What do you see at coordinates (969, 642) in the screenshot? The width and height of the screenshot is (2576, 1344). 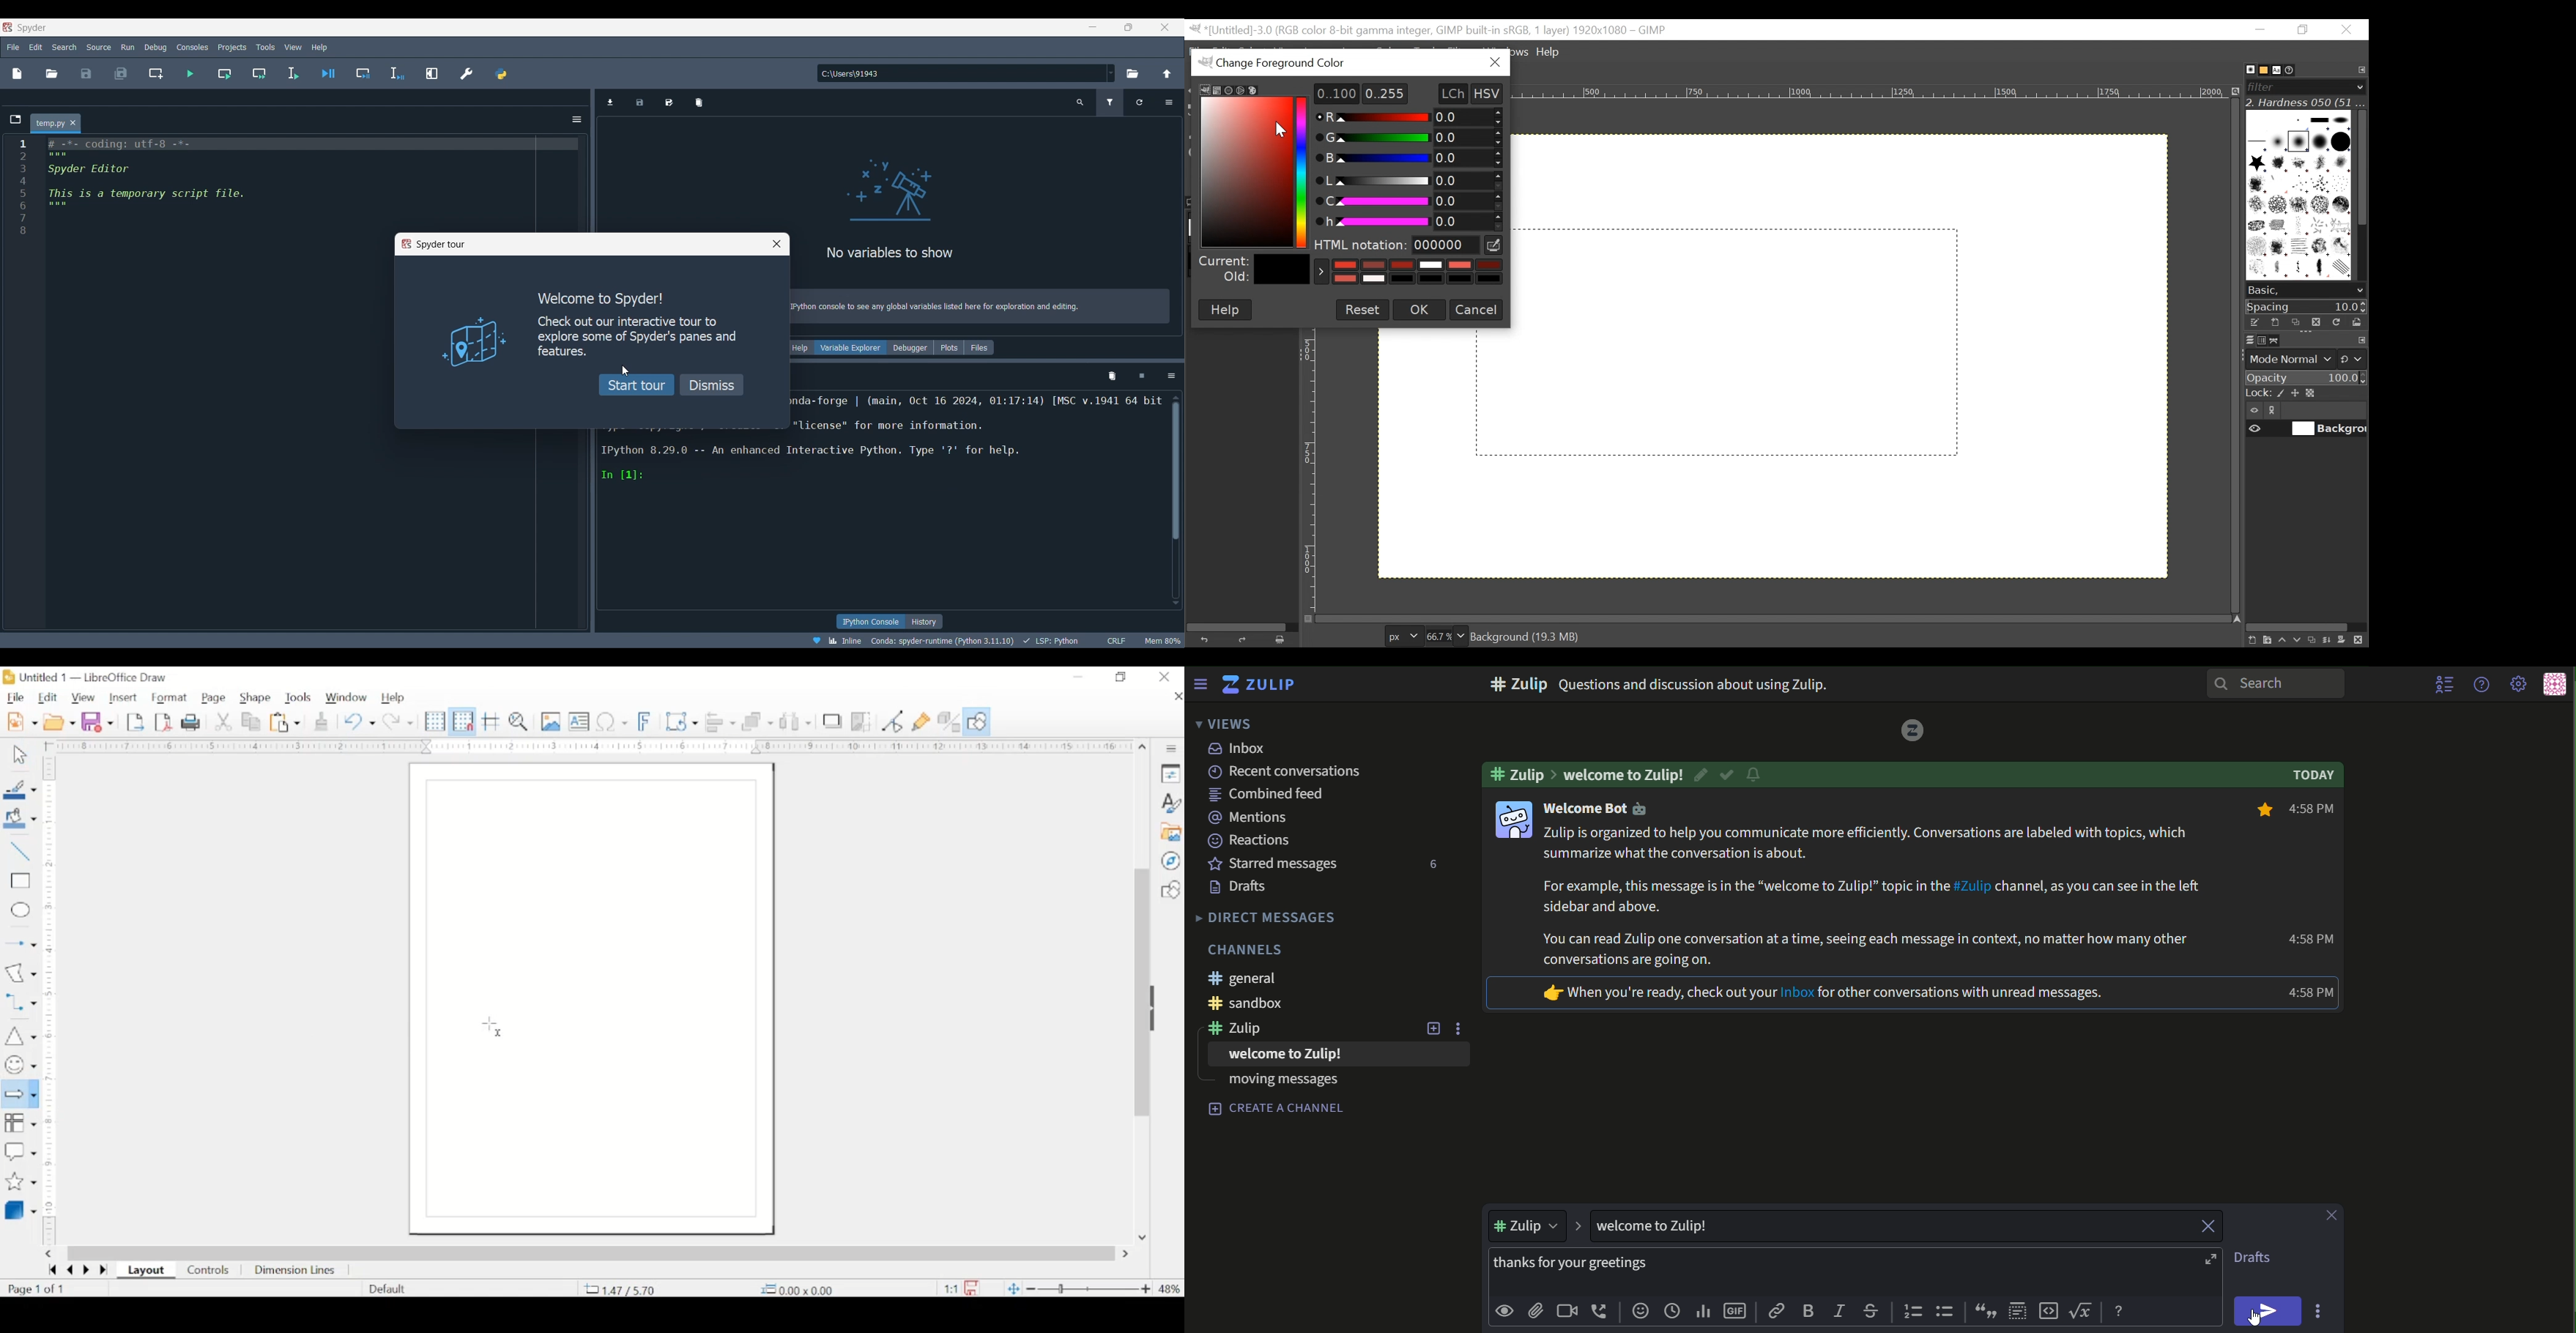 I see `LSP: Python` at bounding box center [969, 642].